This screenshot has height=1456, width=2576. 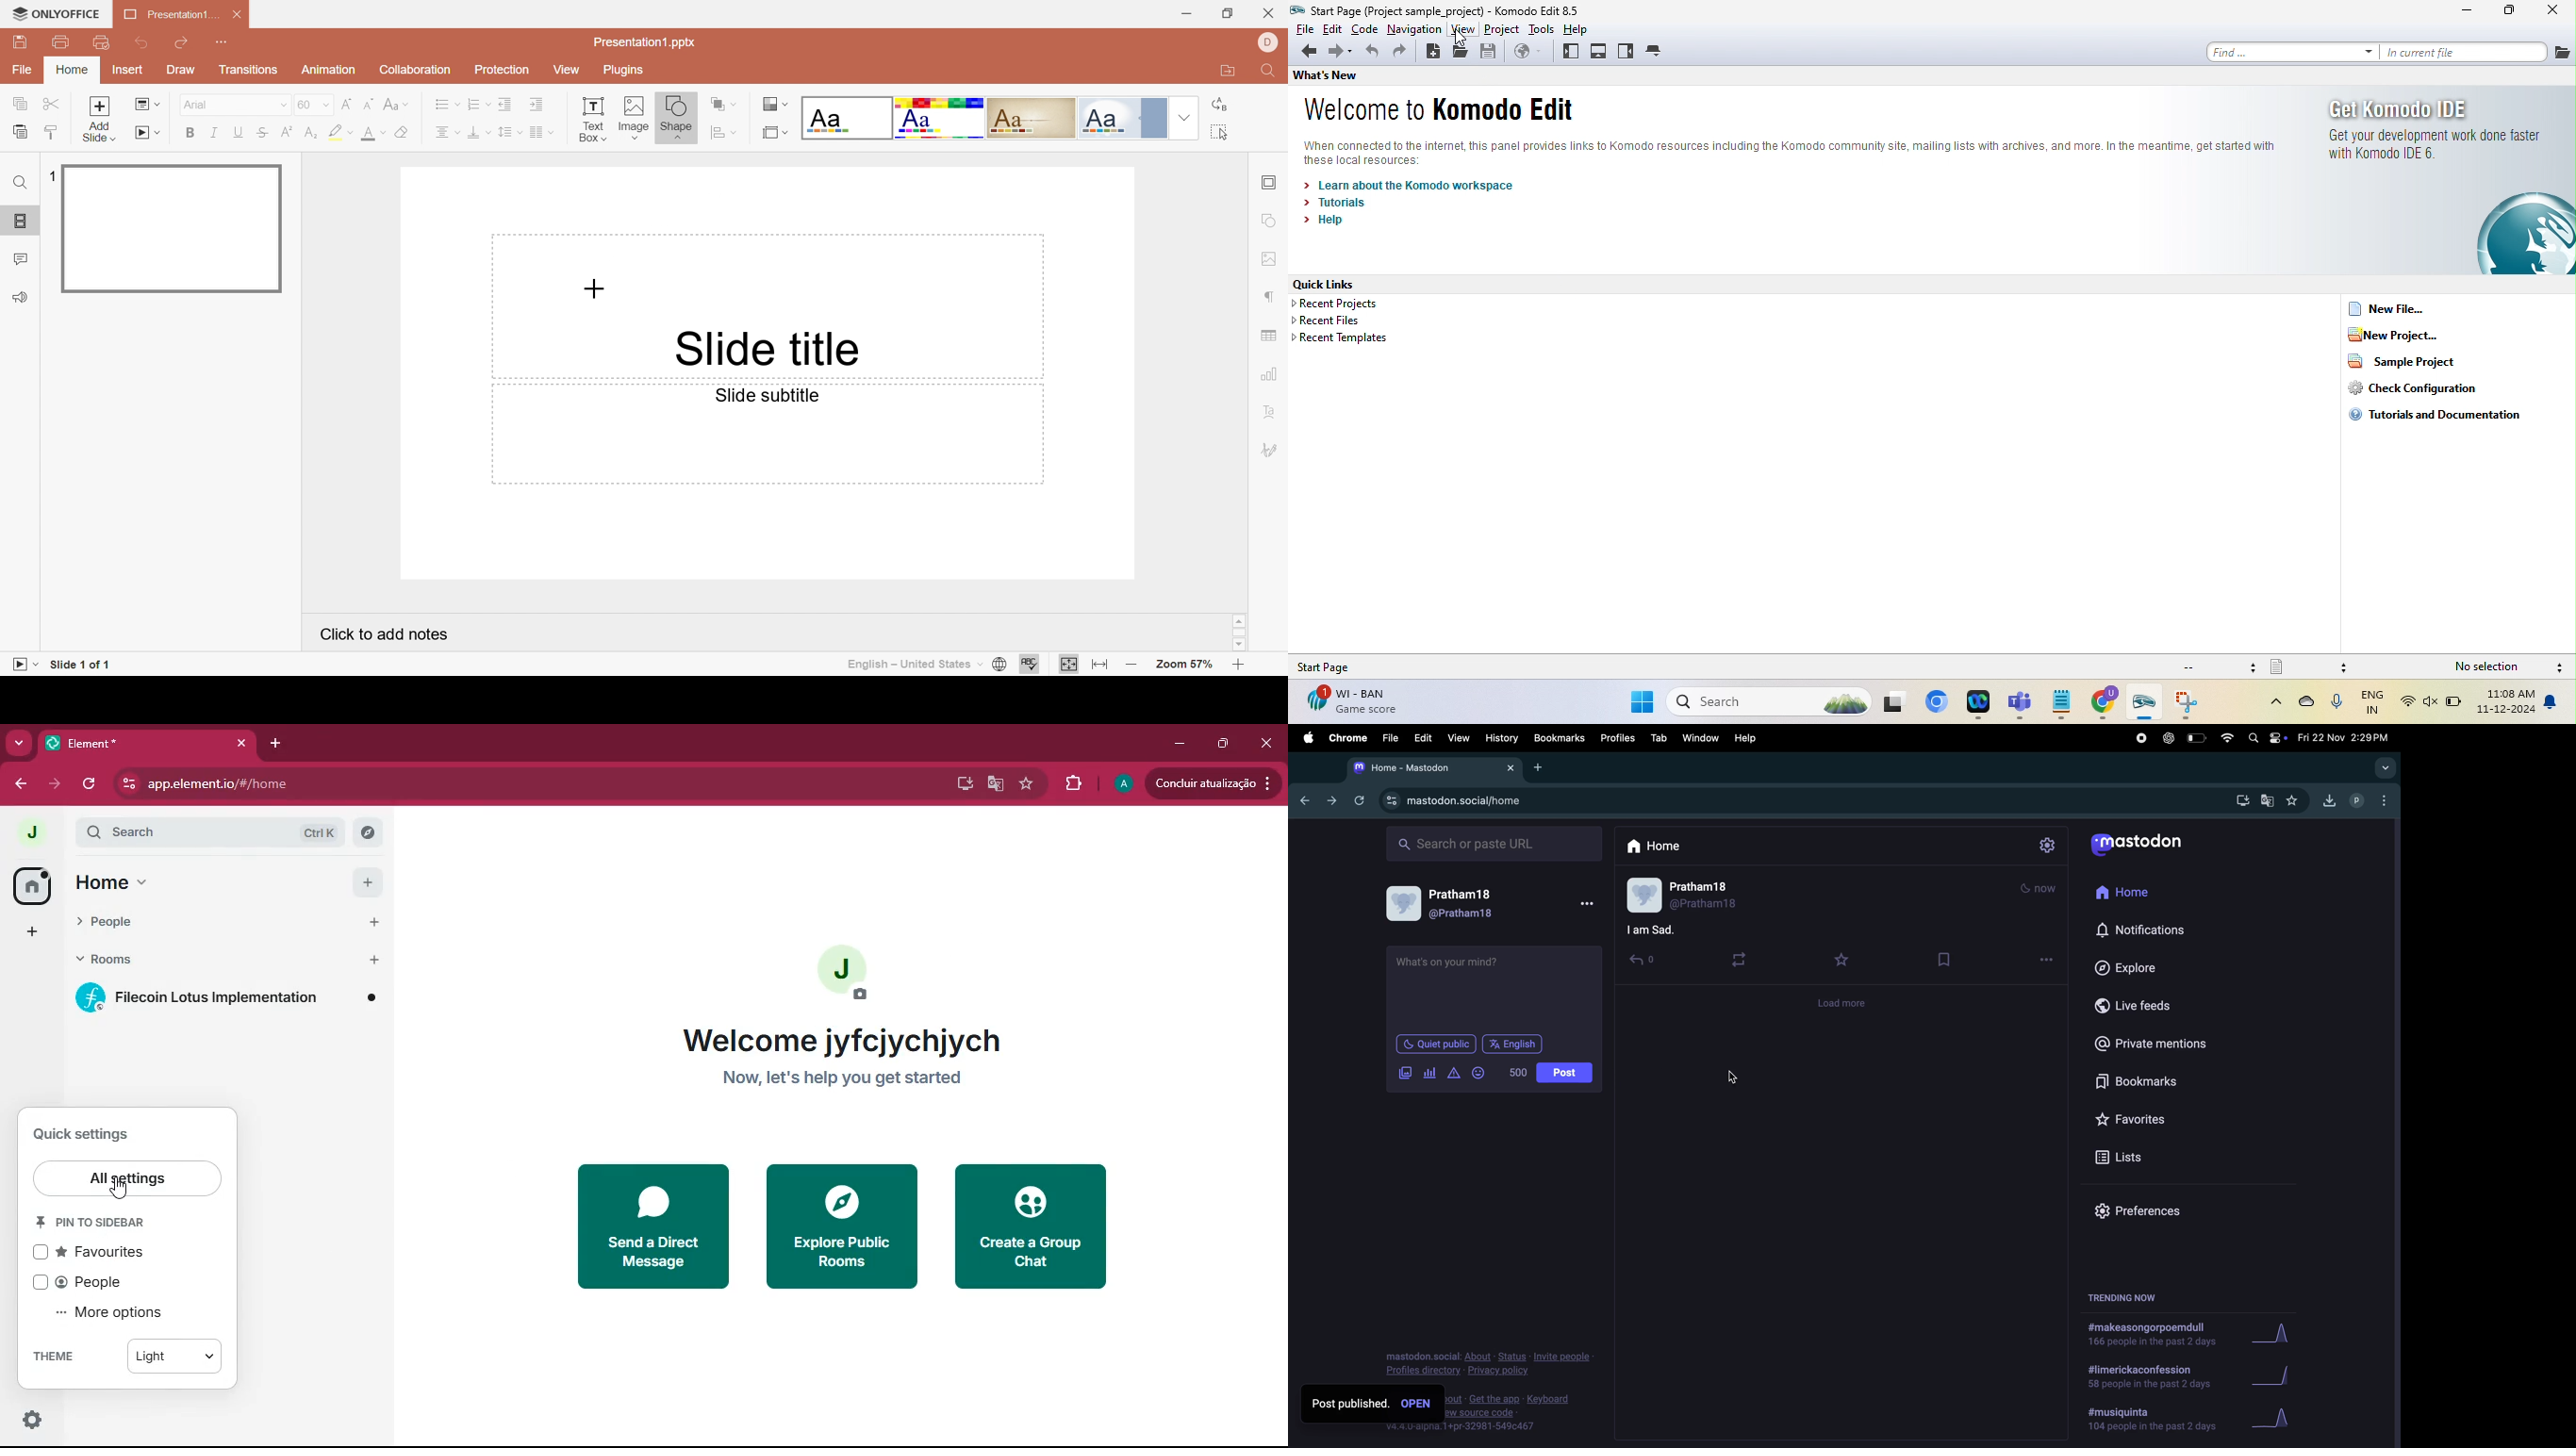 I want to click on right pane, so click(x=1625, y=52).